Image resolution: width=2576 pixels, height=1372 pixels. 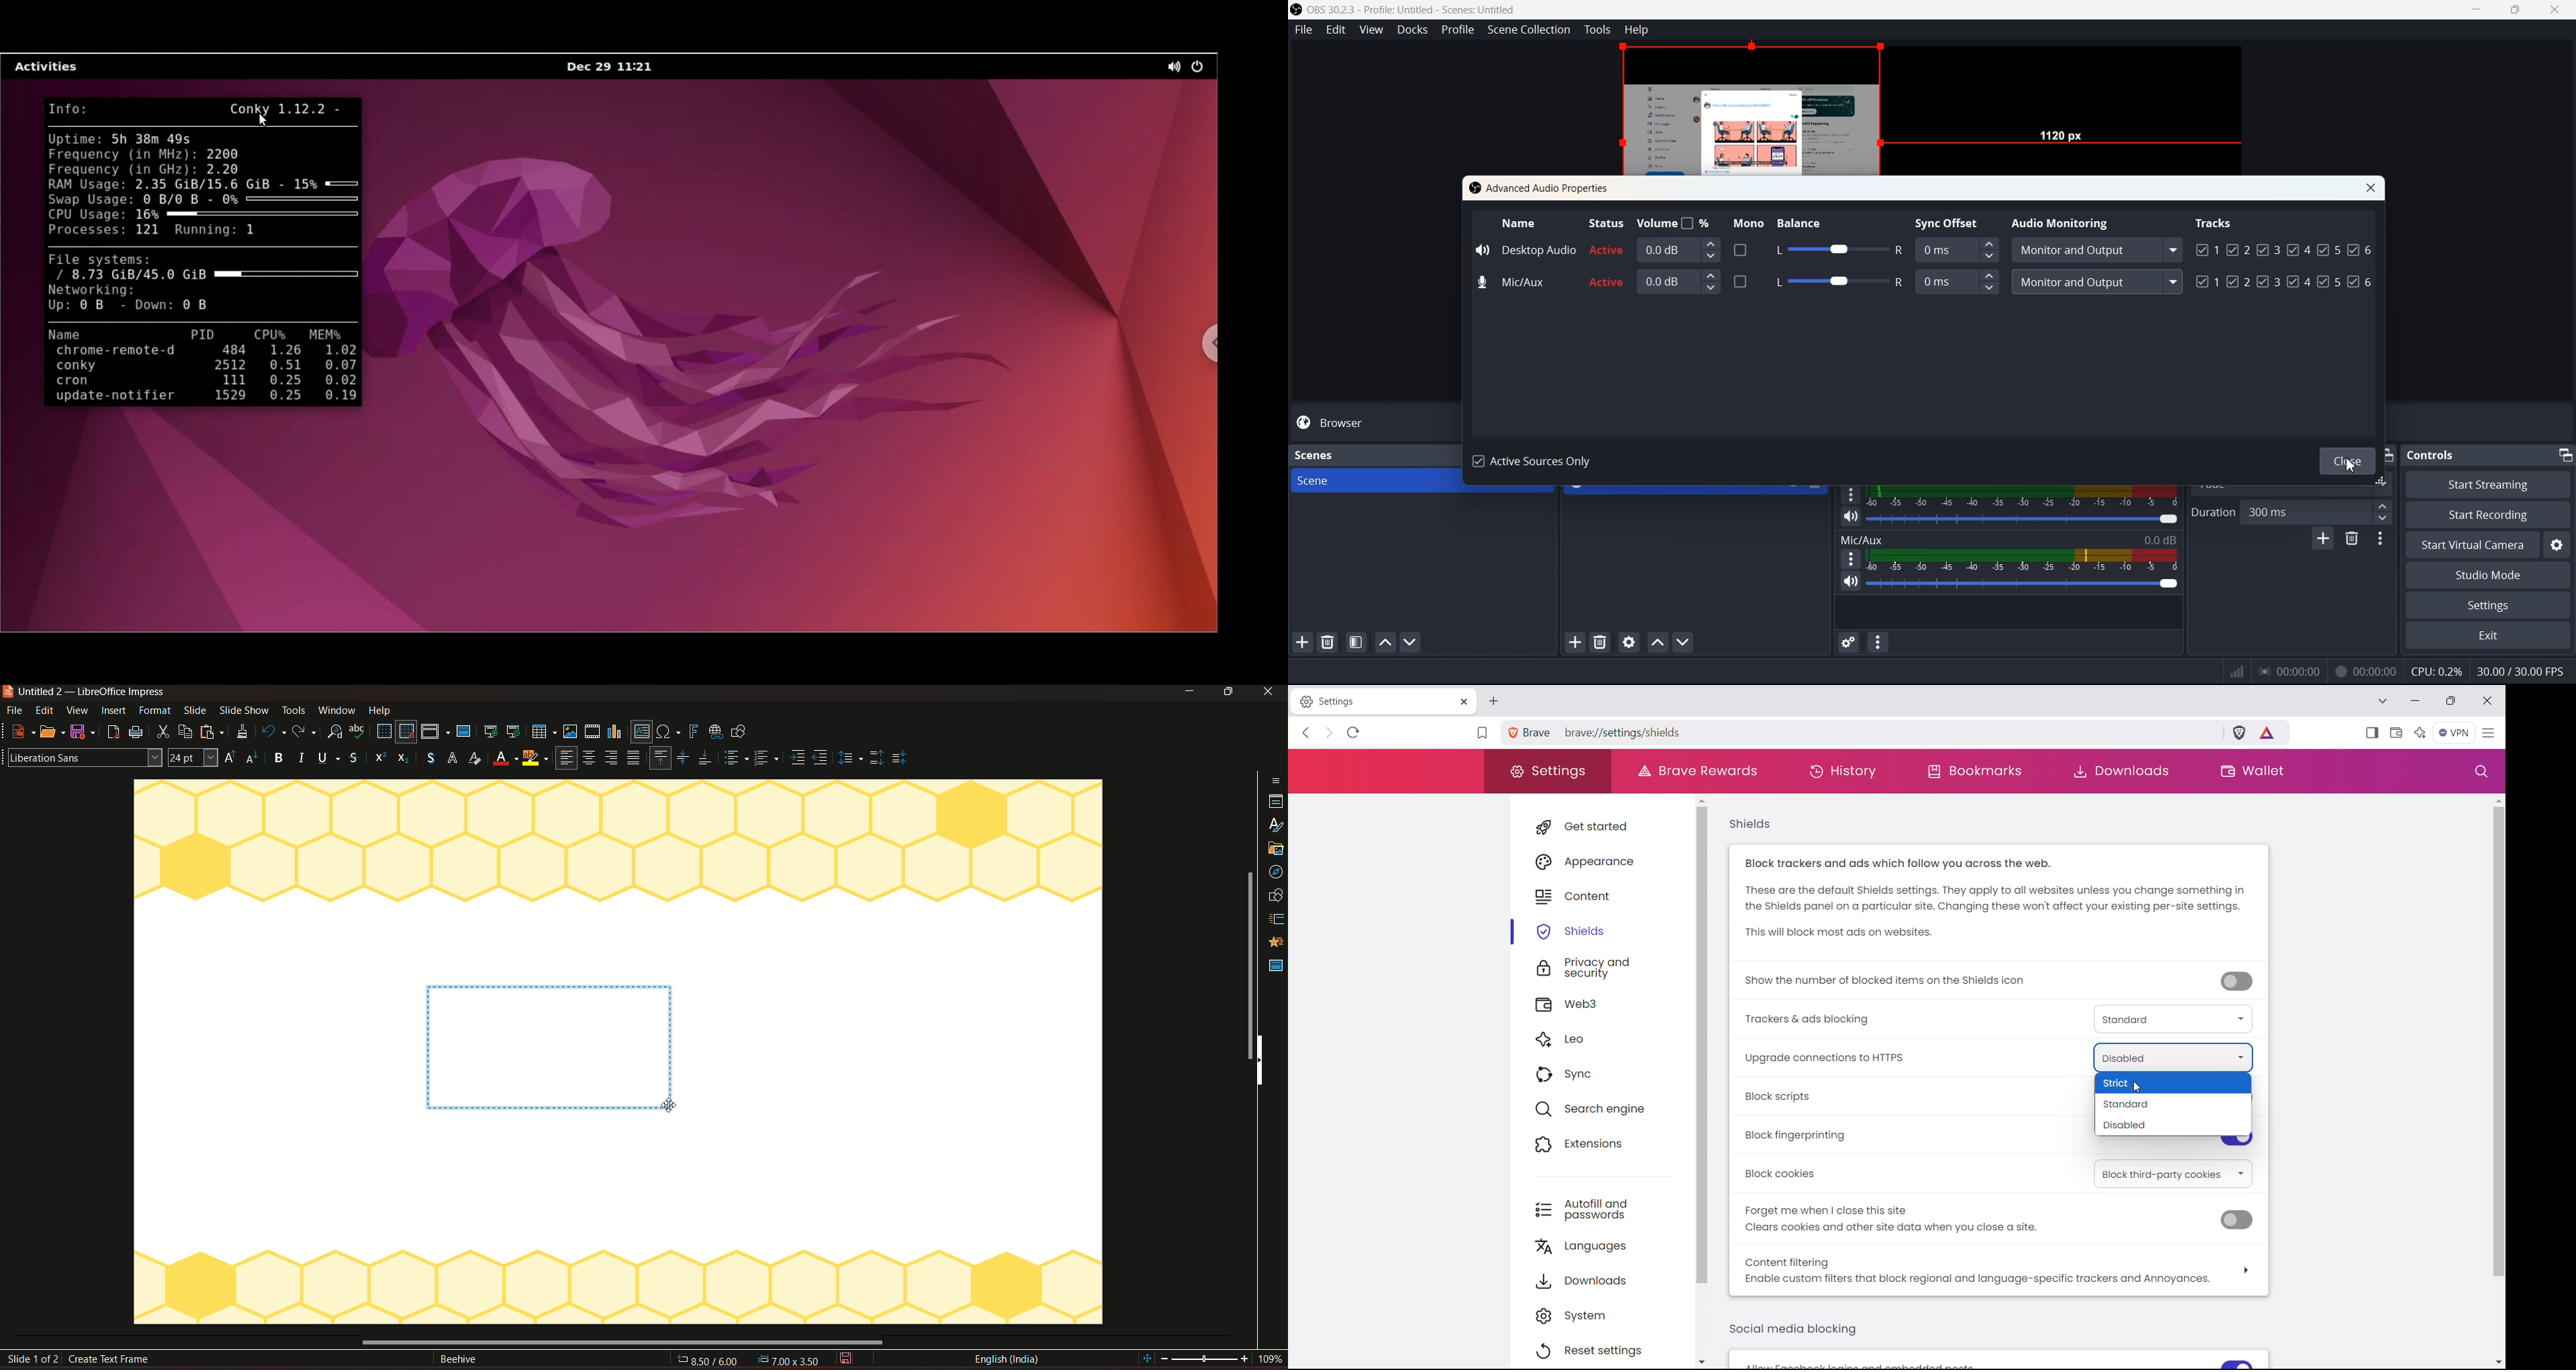 I want to click on Close, so click(x=2343, y=460).